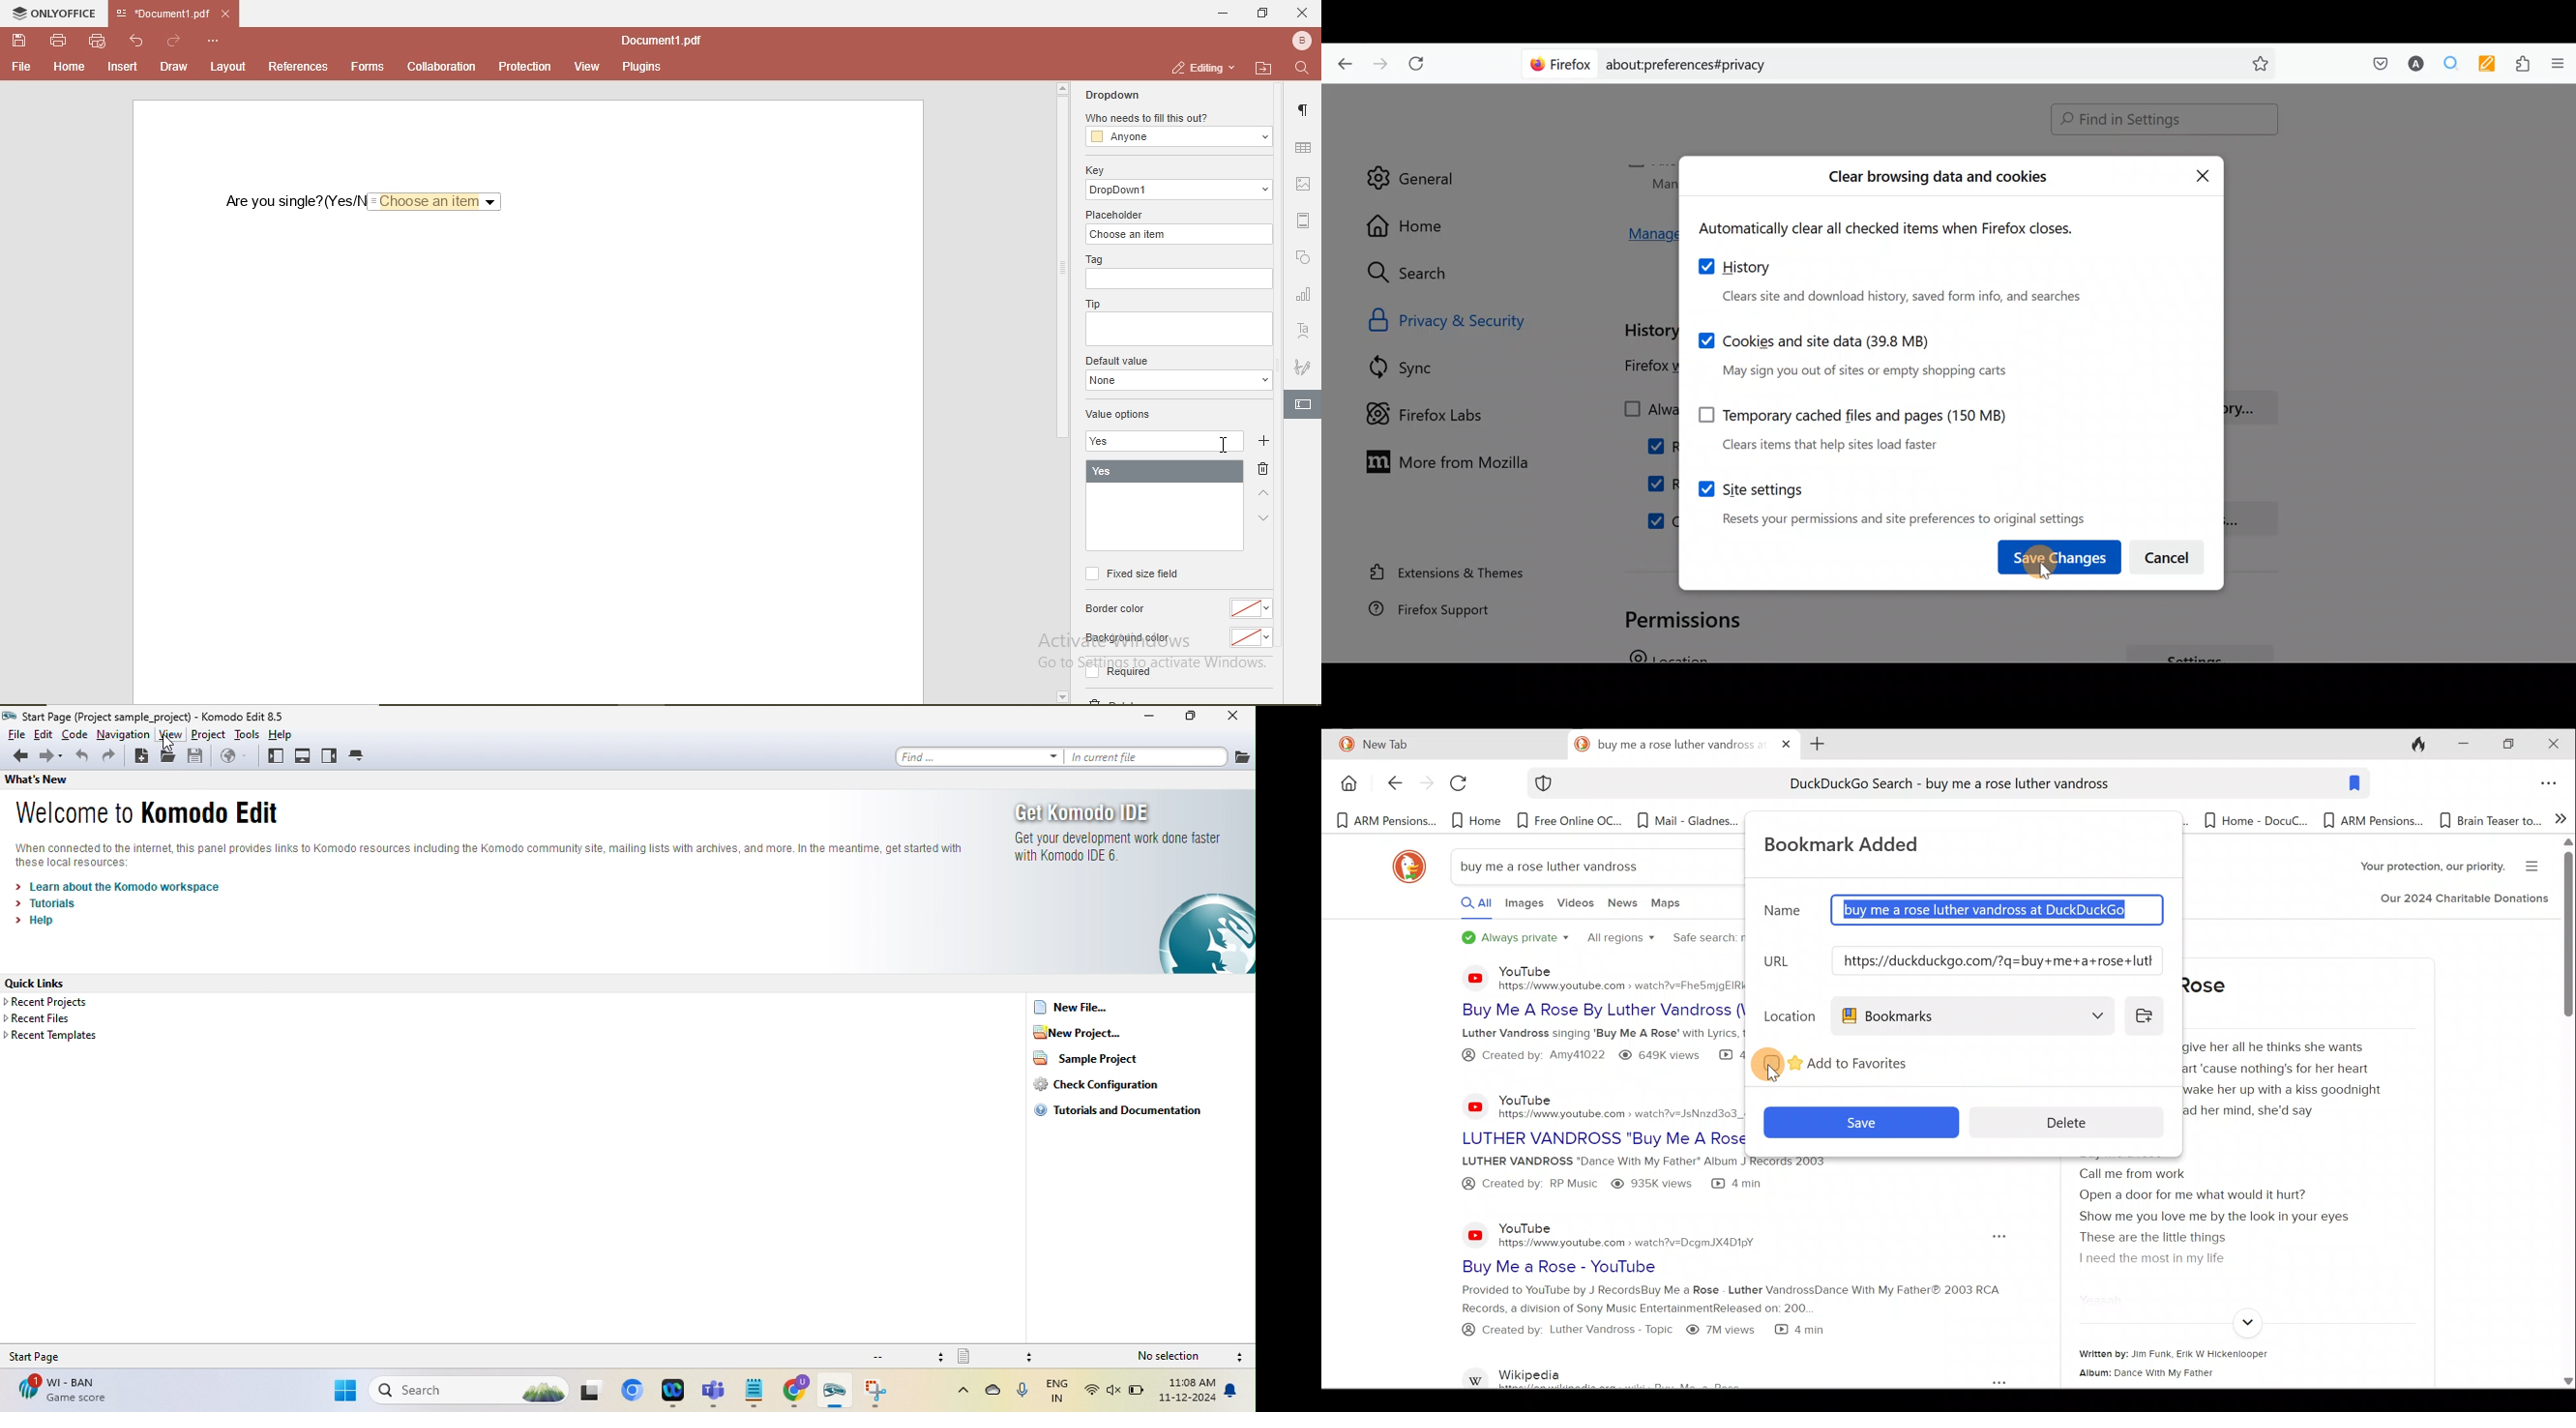 The image size is (2576, 1428). What do you see at coordinates (799, 1393) in the screenshot?
I see `apps on taskbar` at bounding box center [799, 1393].